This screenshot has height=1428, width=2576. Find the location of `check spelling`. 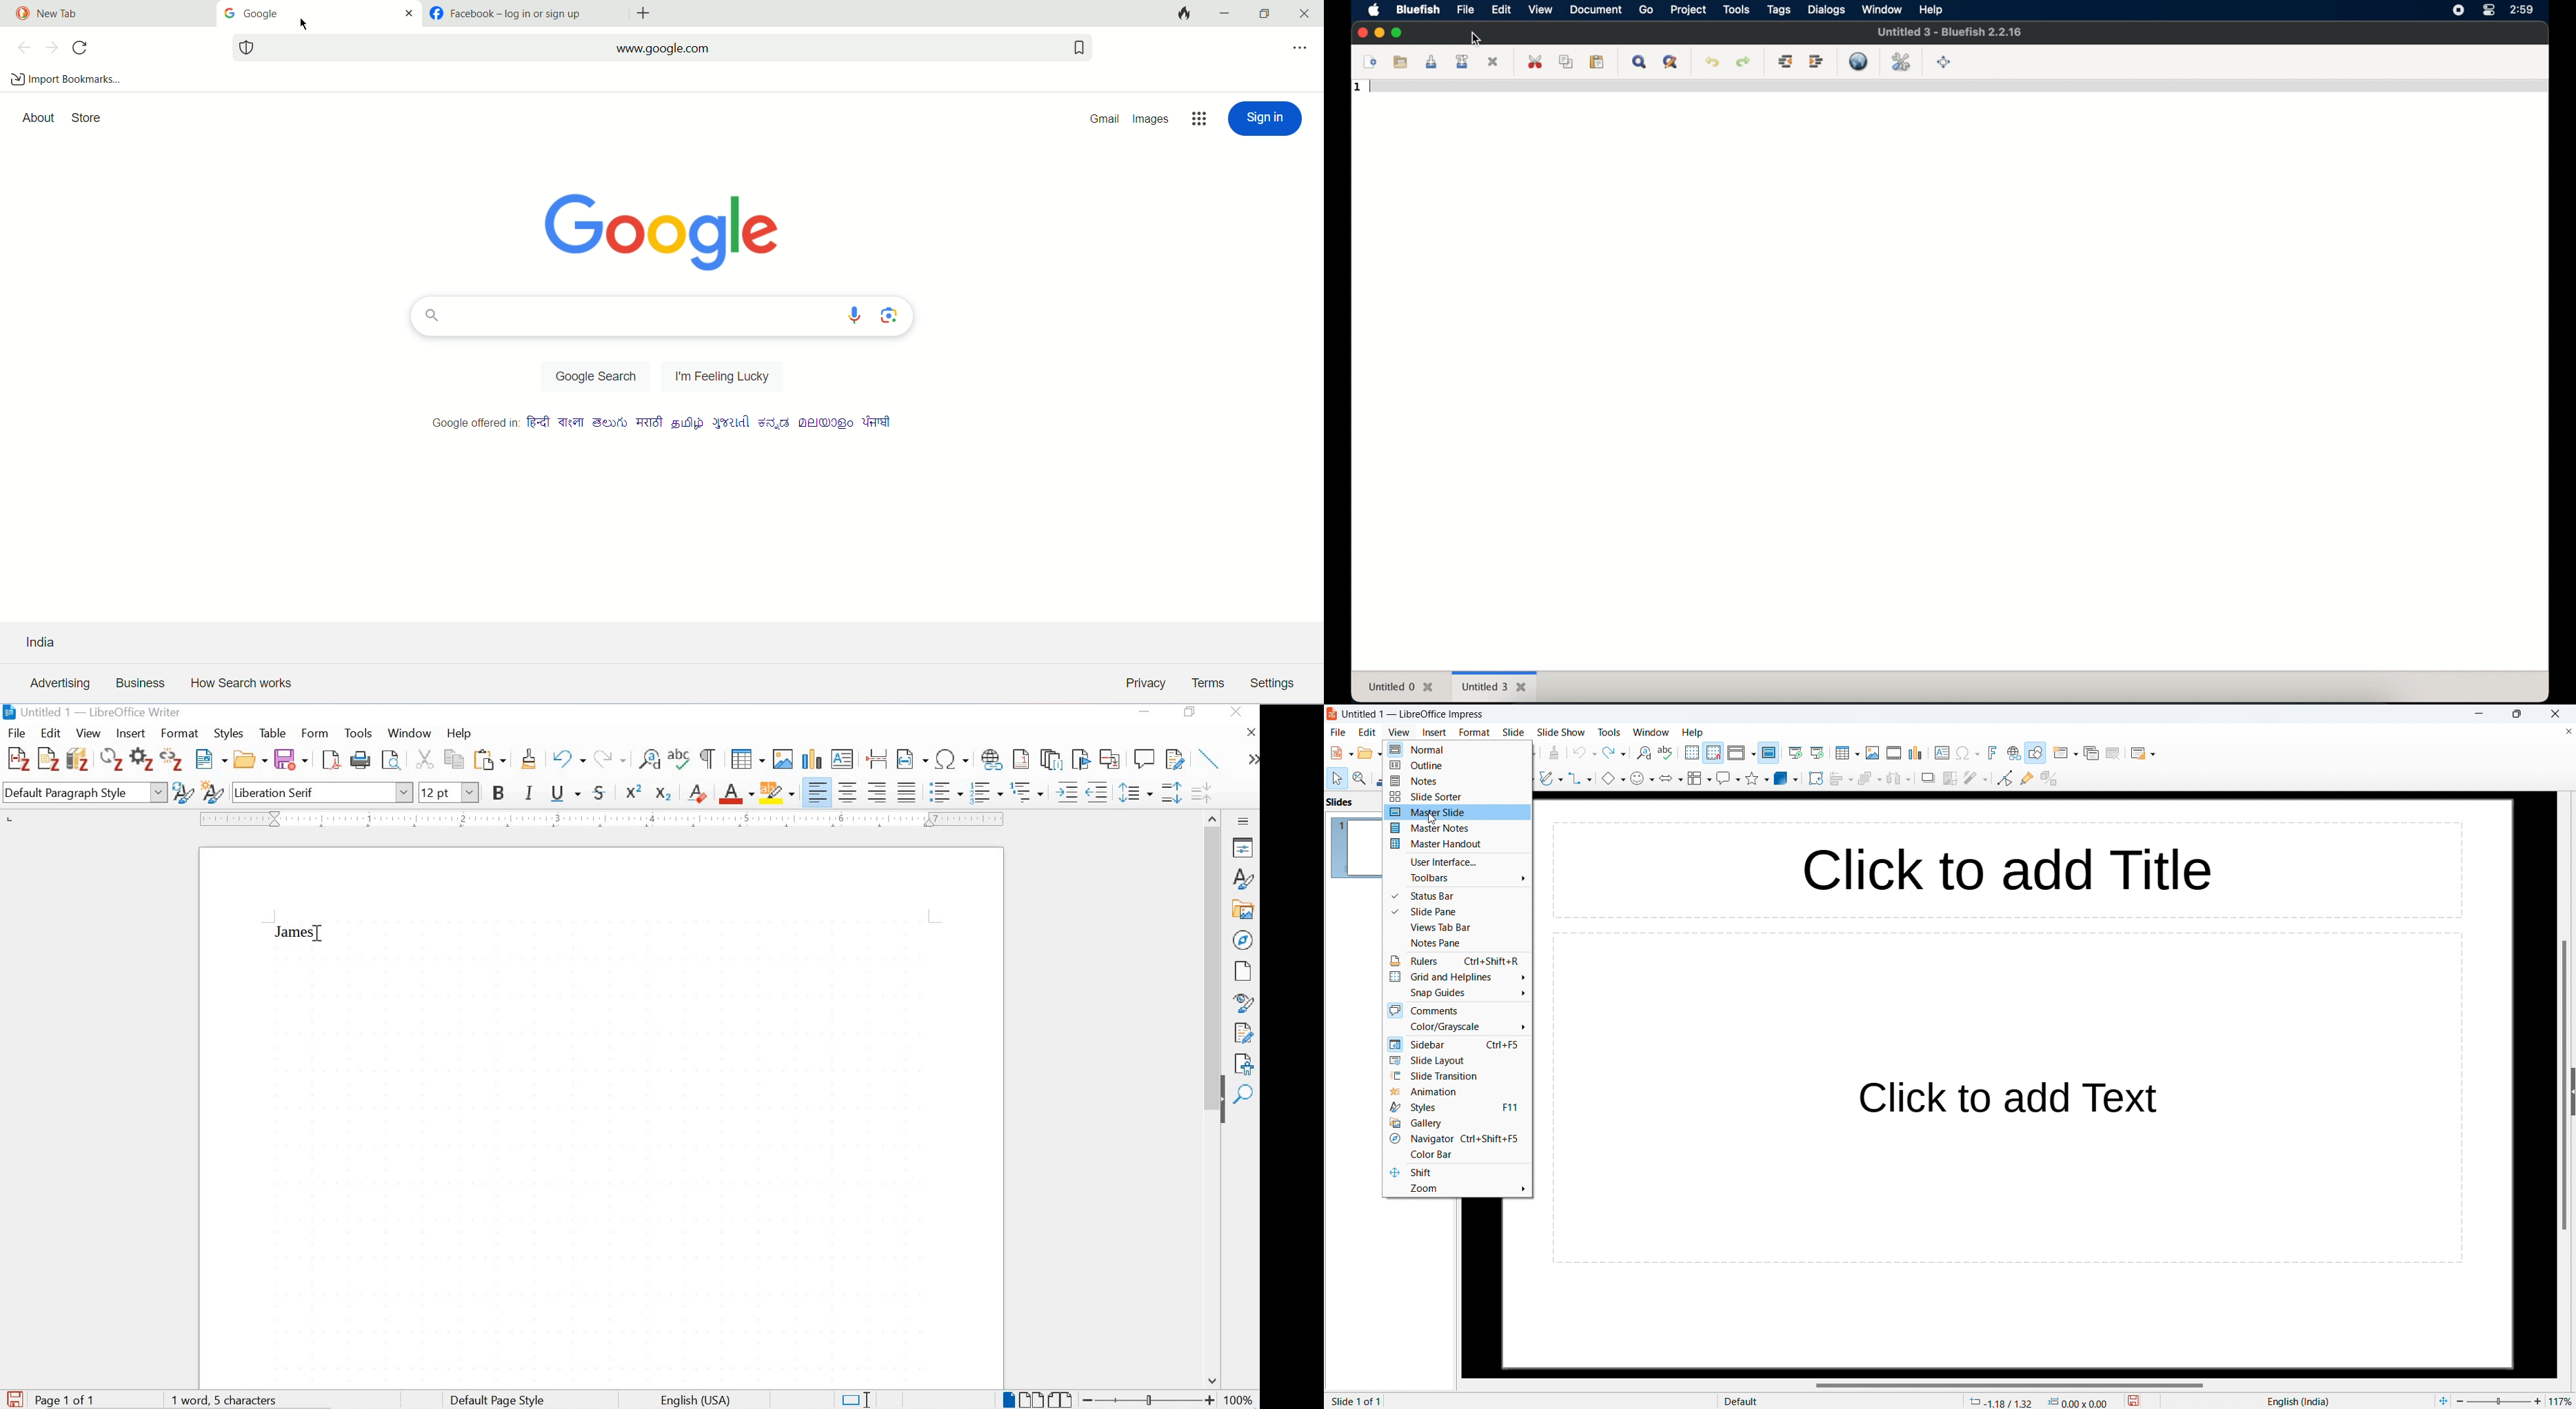

check spelling is located at coordinates (1668, 753).